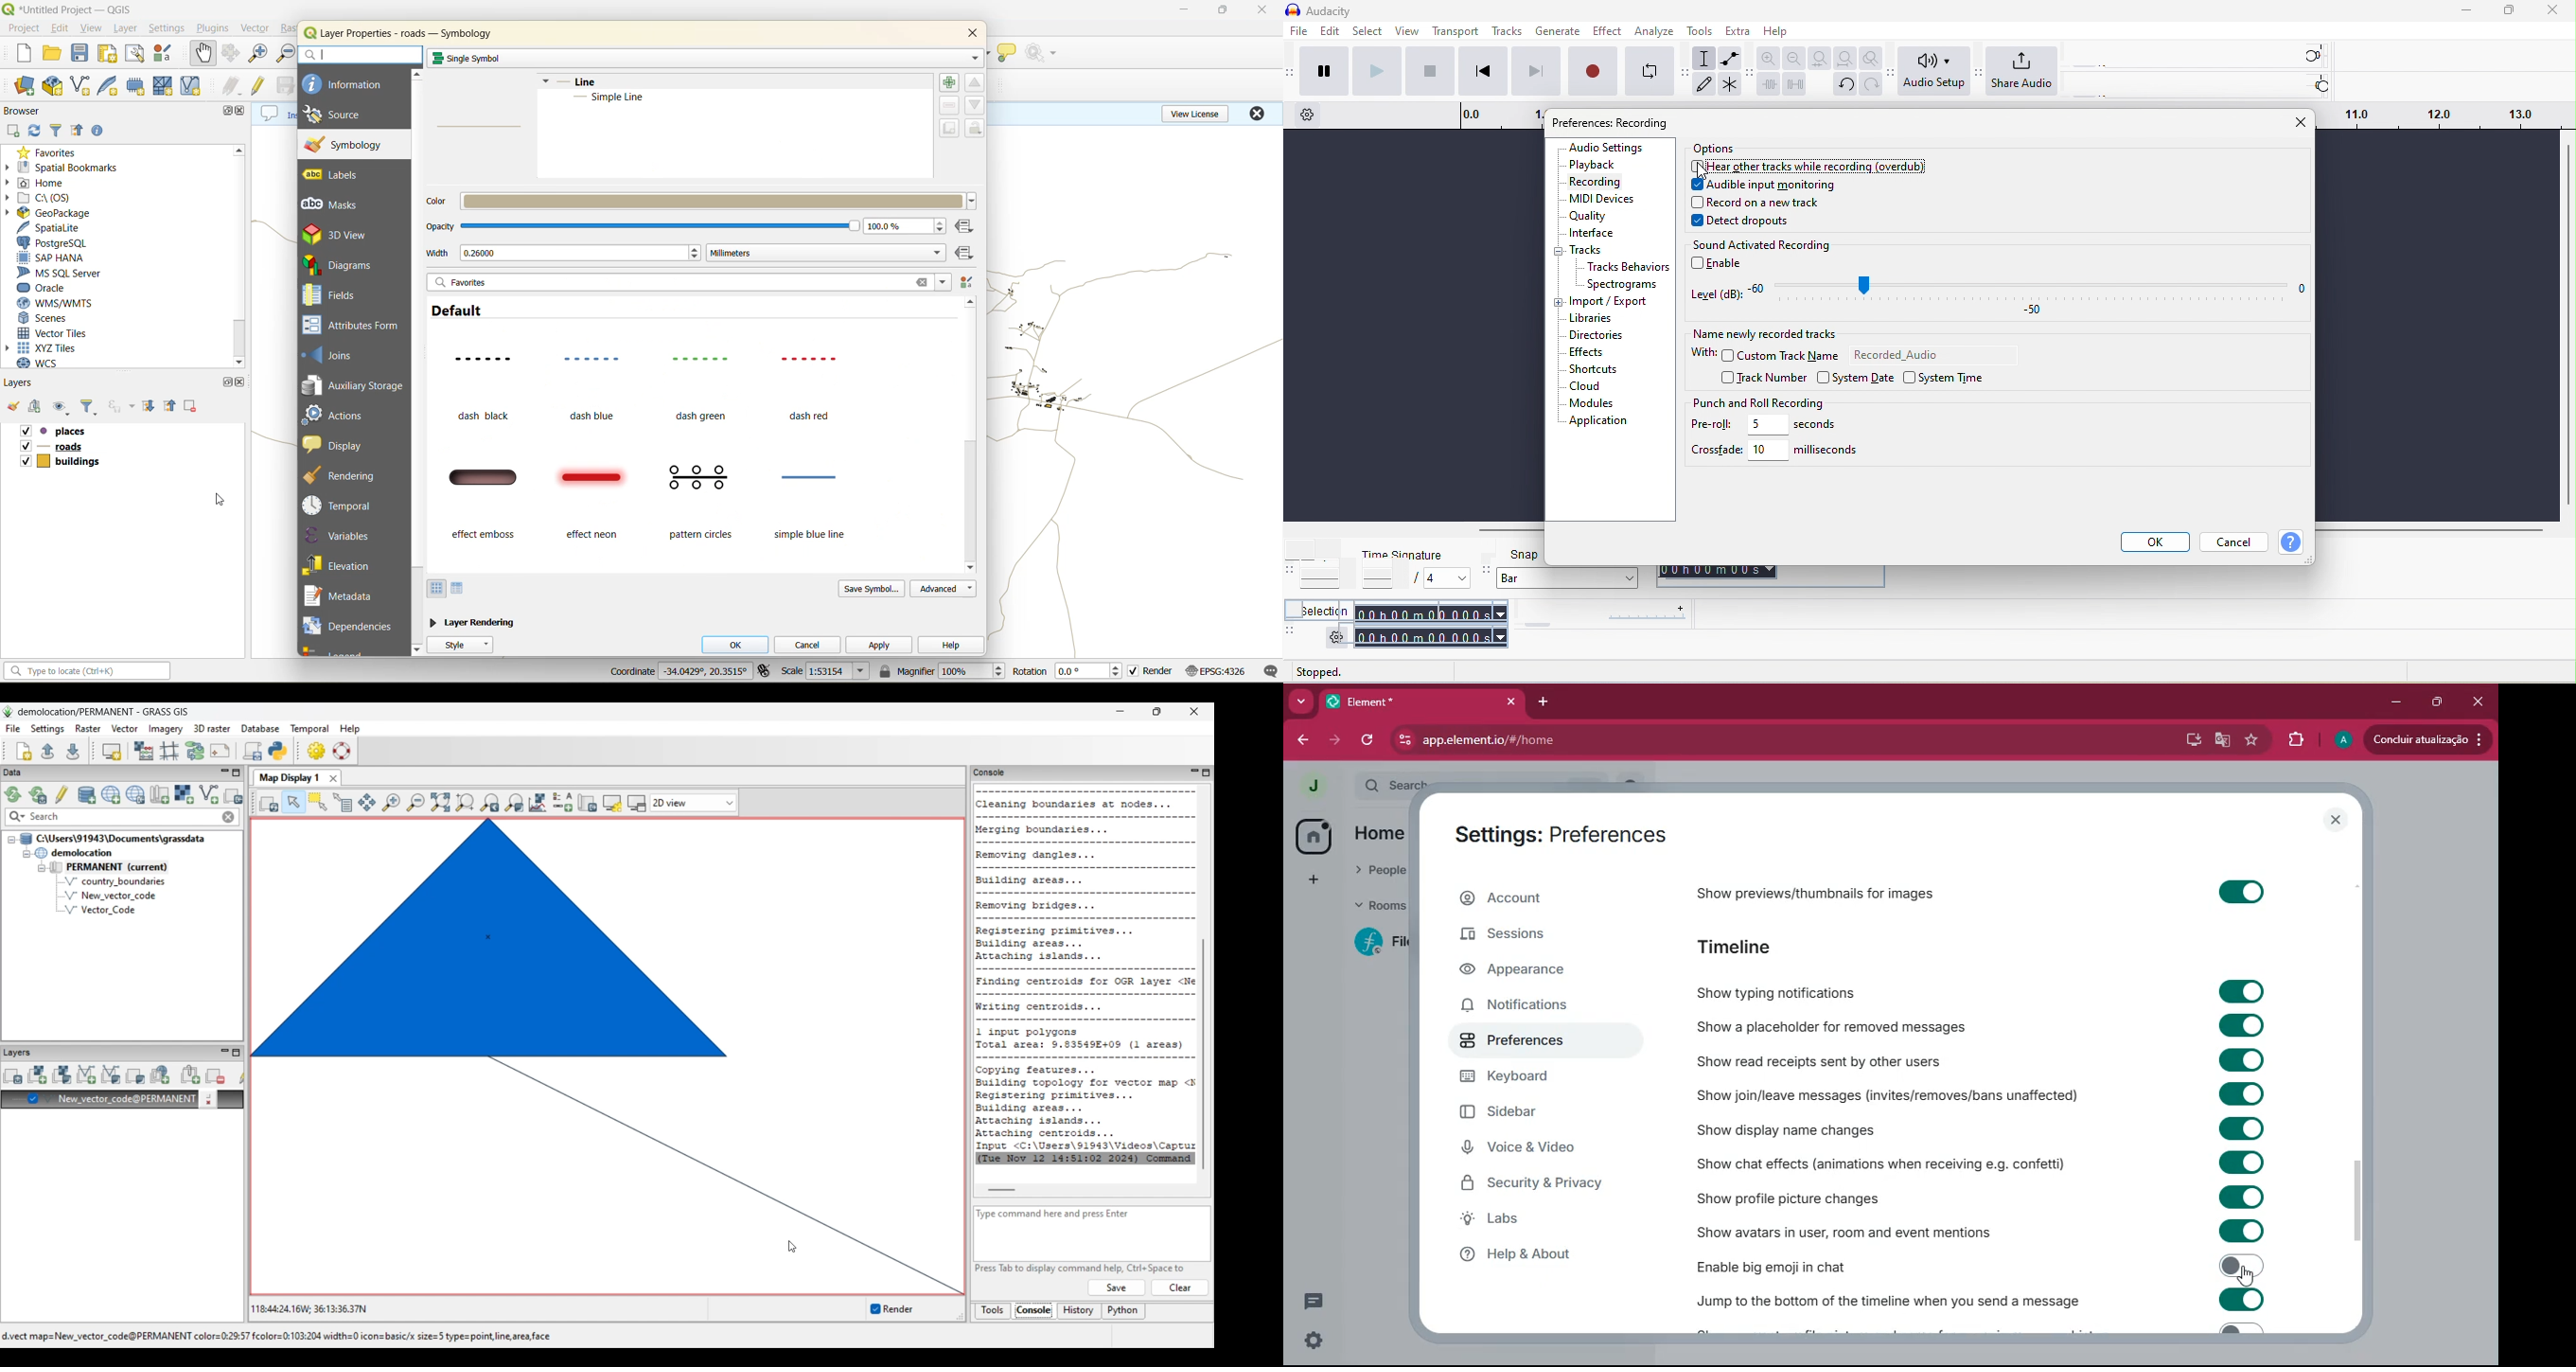 This screenshot has height=1372, width=2576. What do you see at coordinates (1338, 740) in the screenshot?
I see `forward` at bounding box center [1338, 740].